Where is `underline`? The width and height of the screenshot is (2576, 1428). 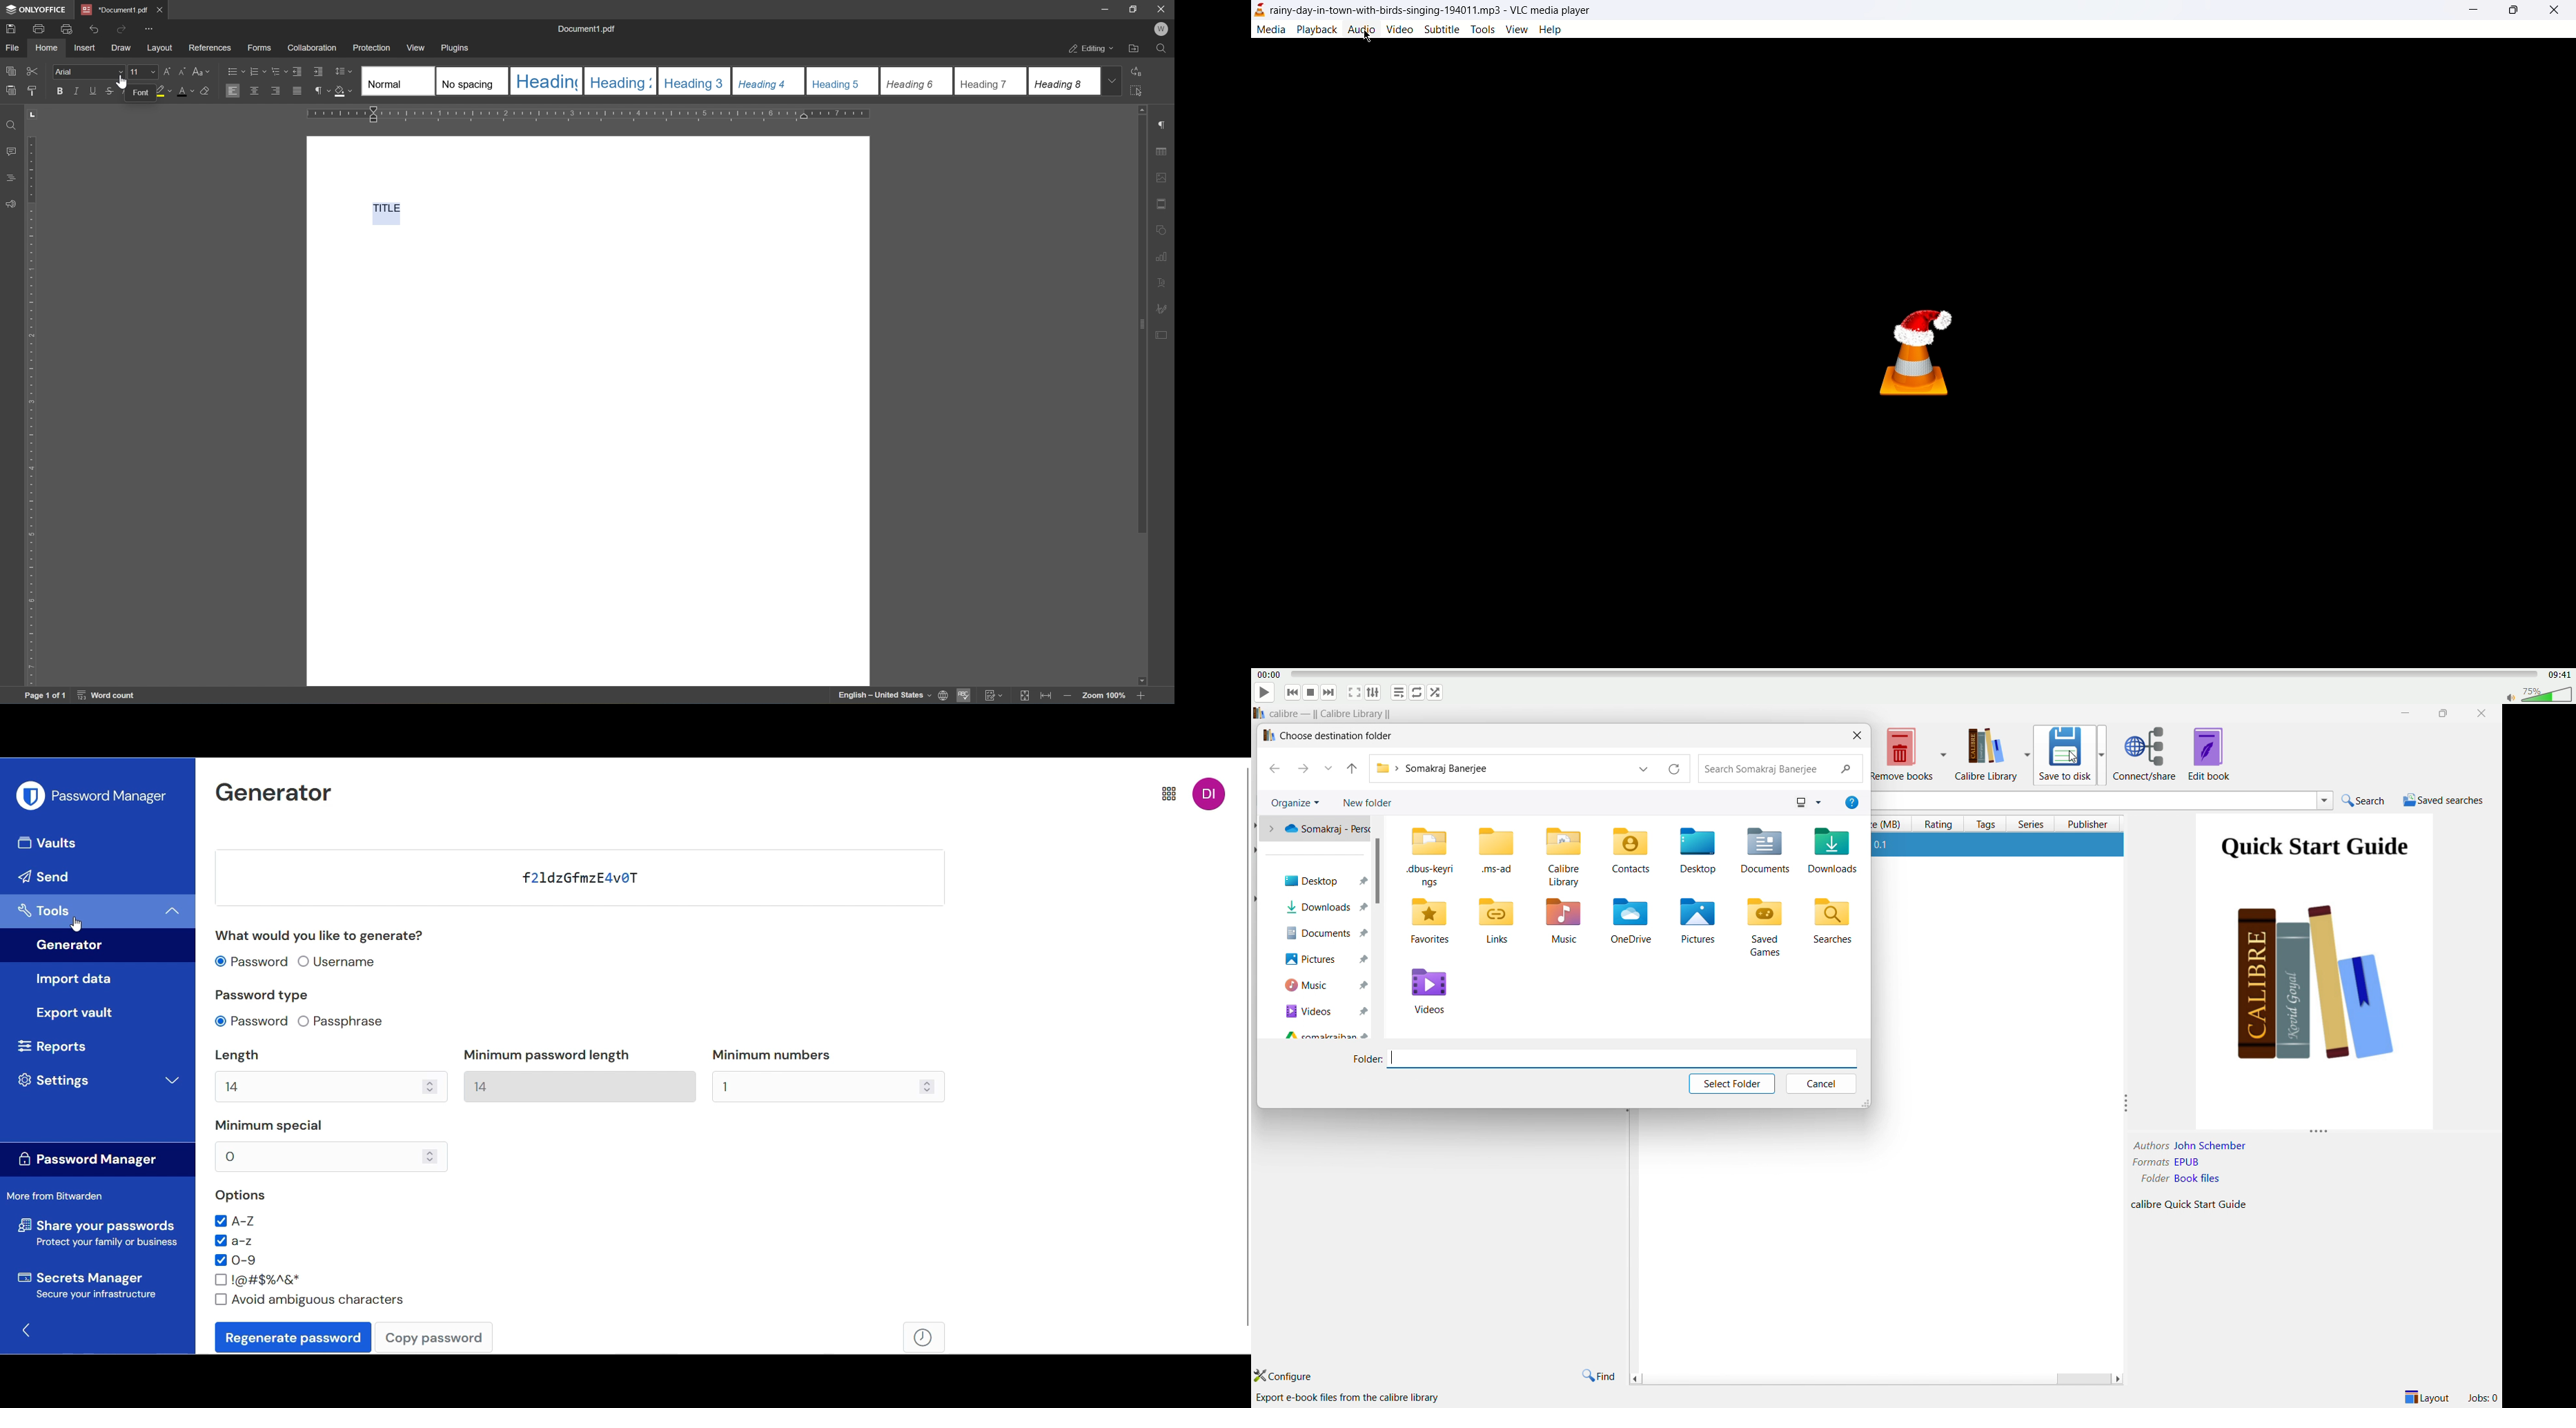 underline is located at coordinates (91, 92).